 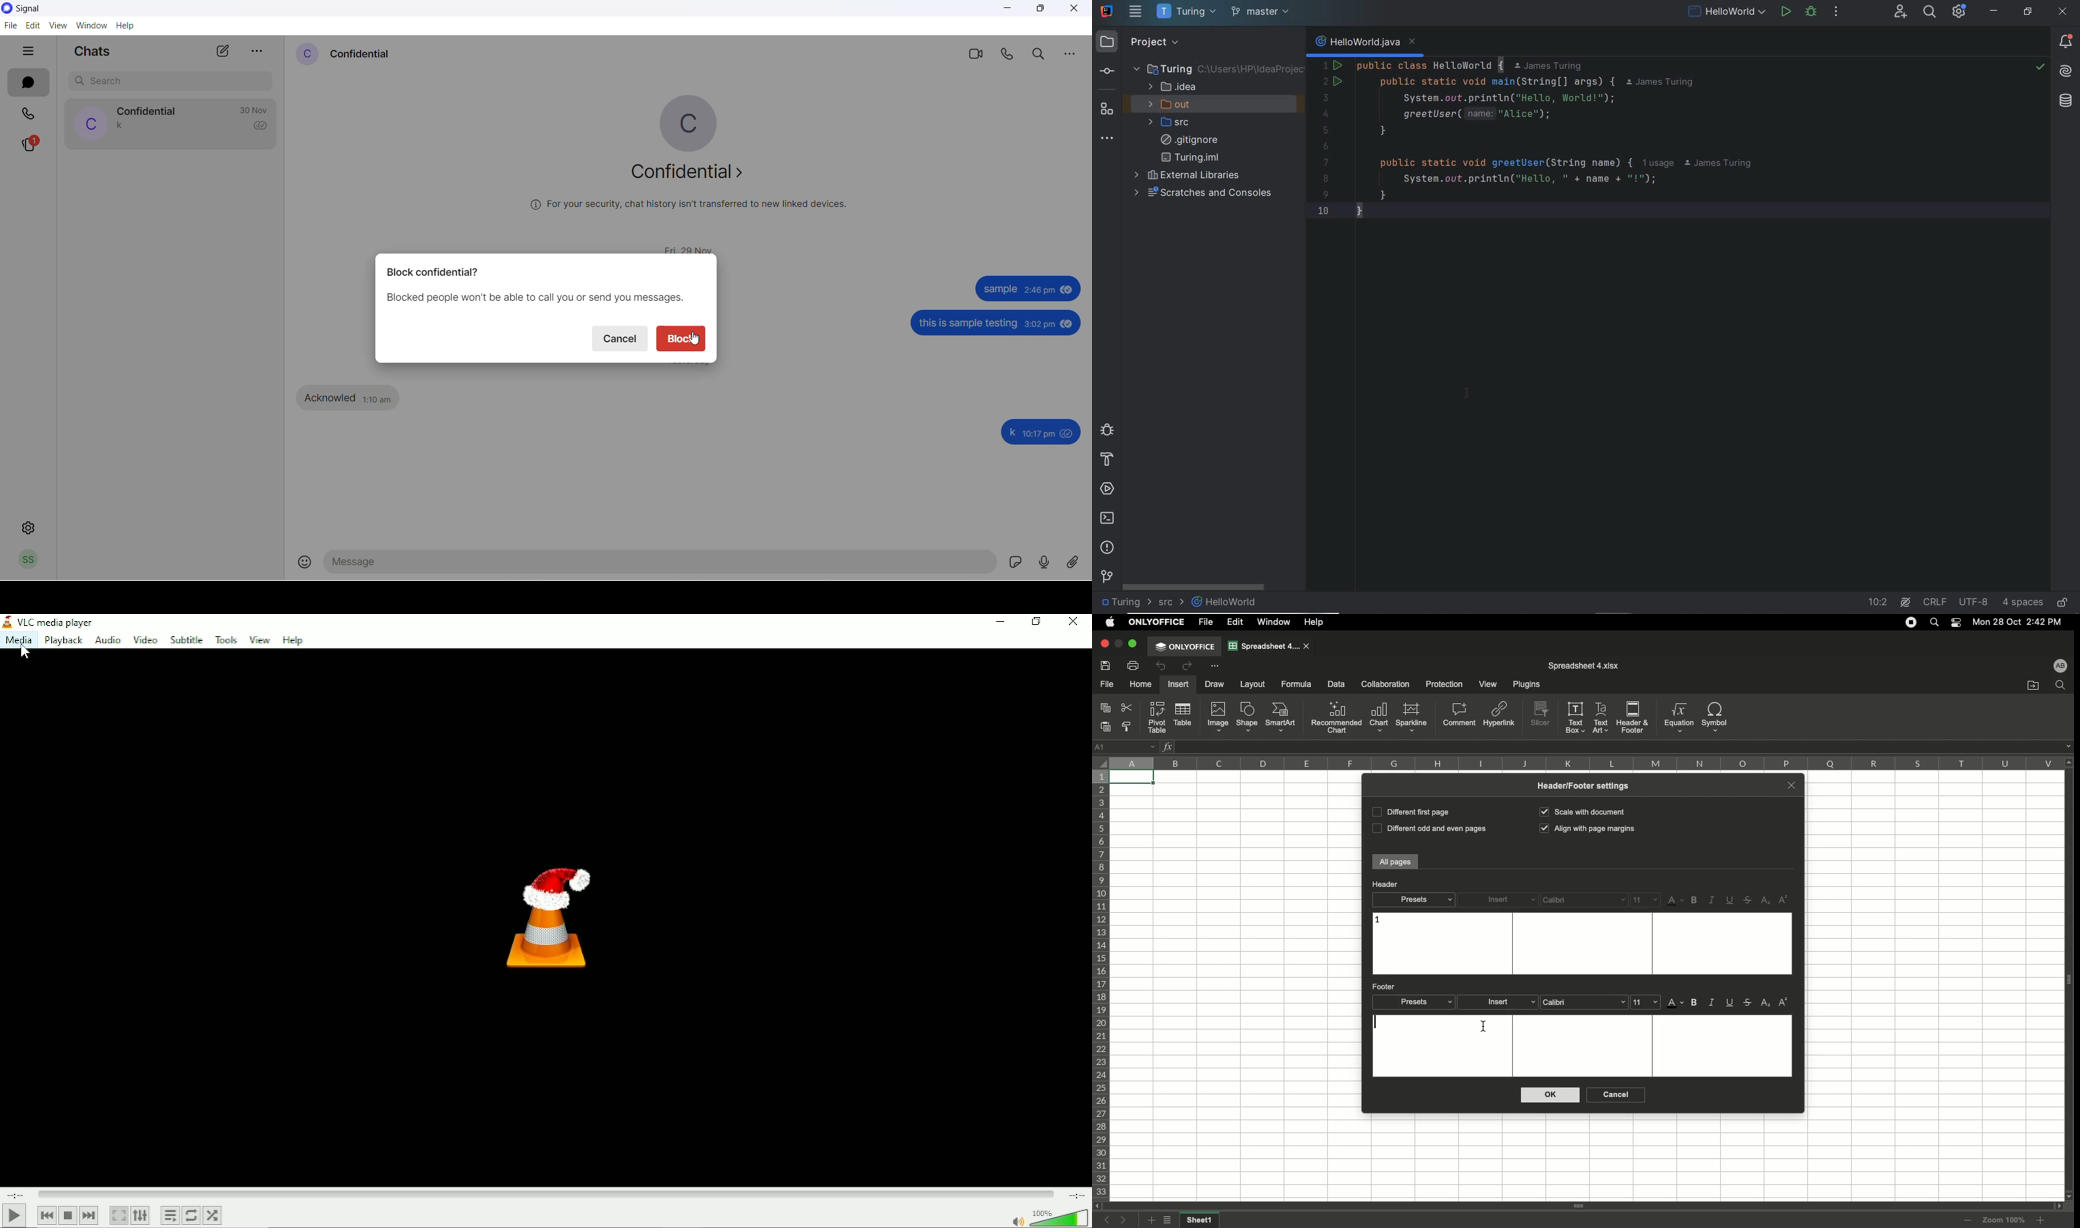 I want to click on Shape, so click(x=1247, y=718).